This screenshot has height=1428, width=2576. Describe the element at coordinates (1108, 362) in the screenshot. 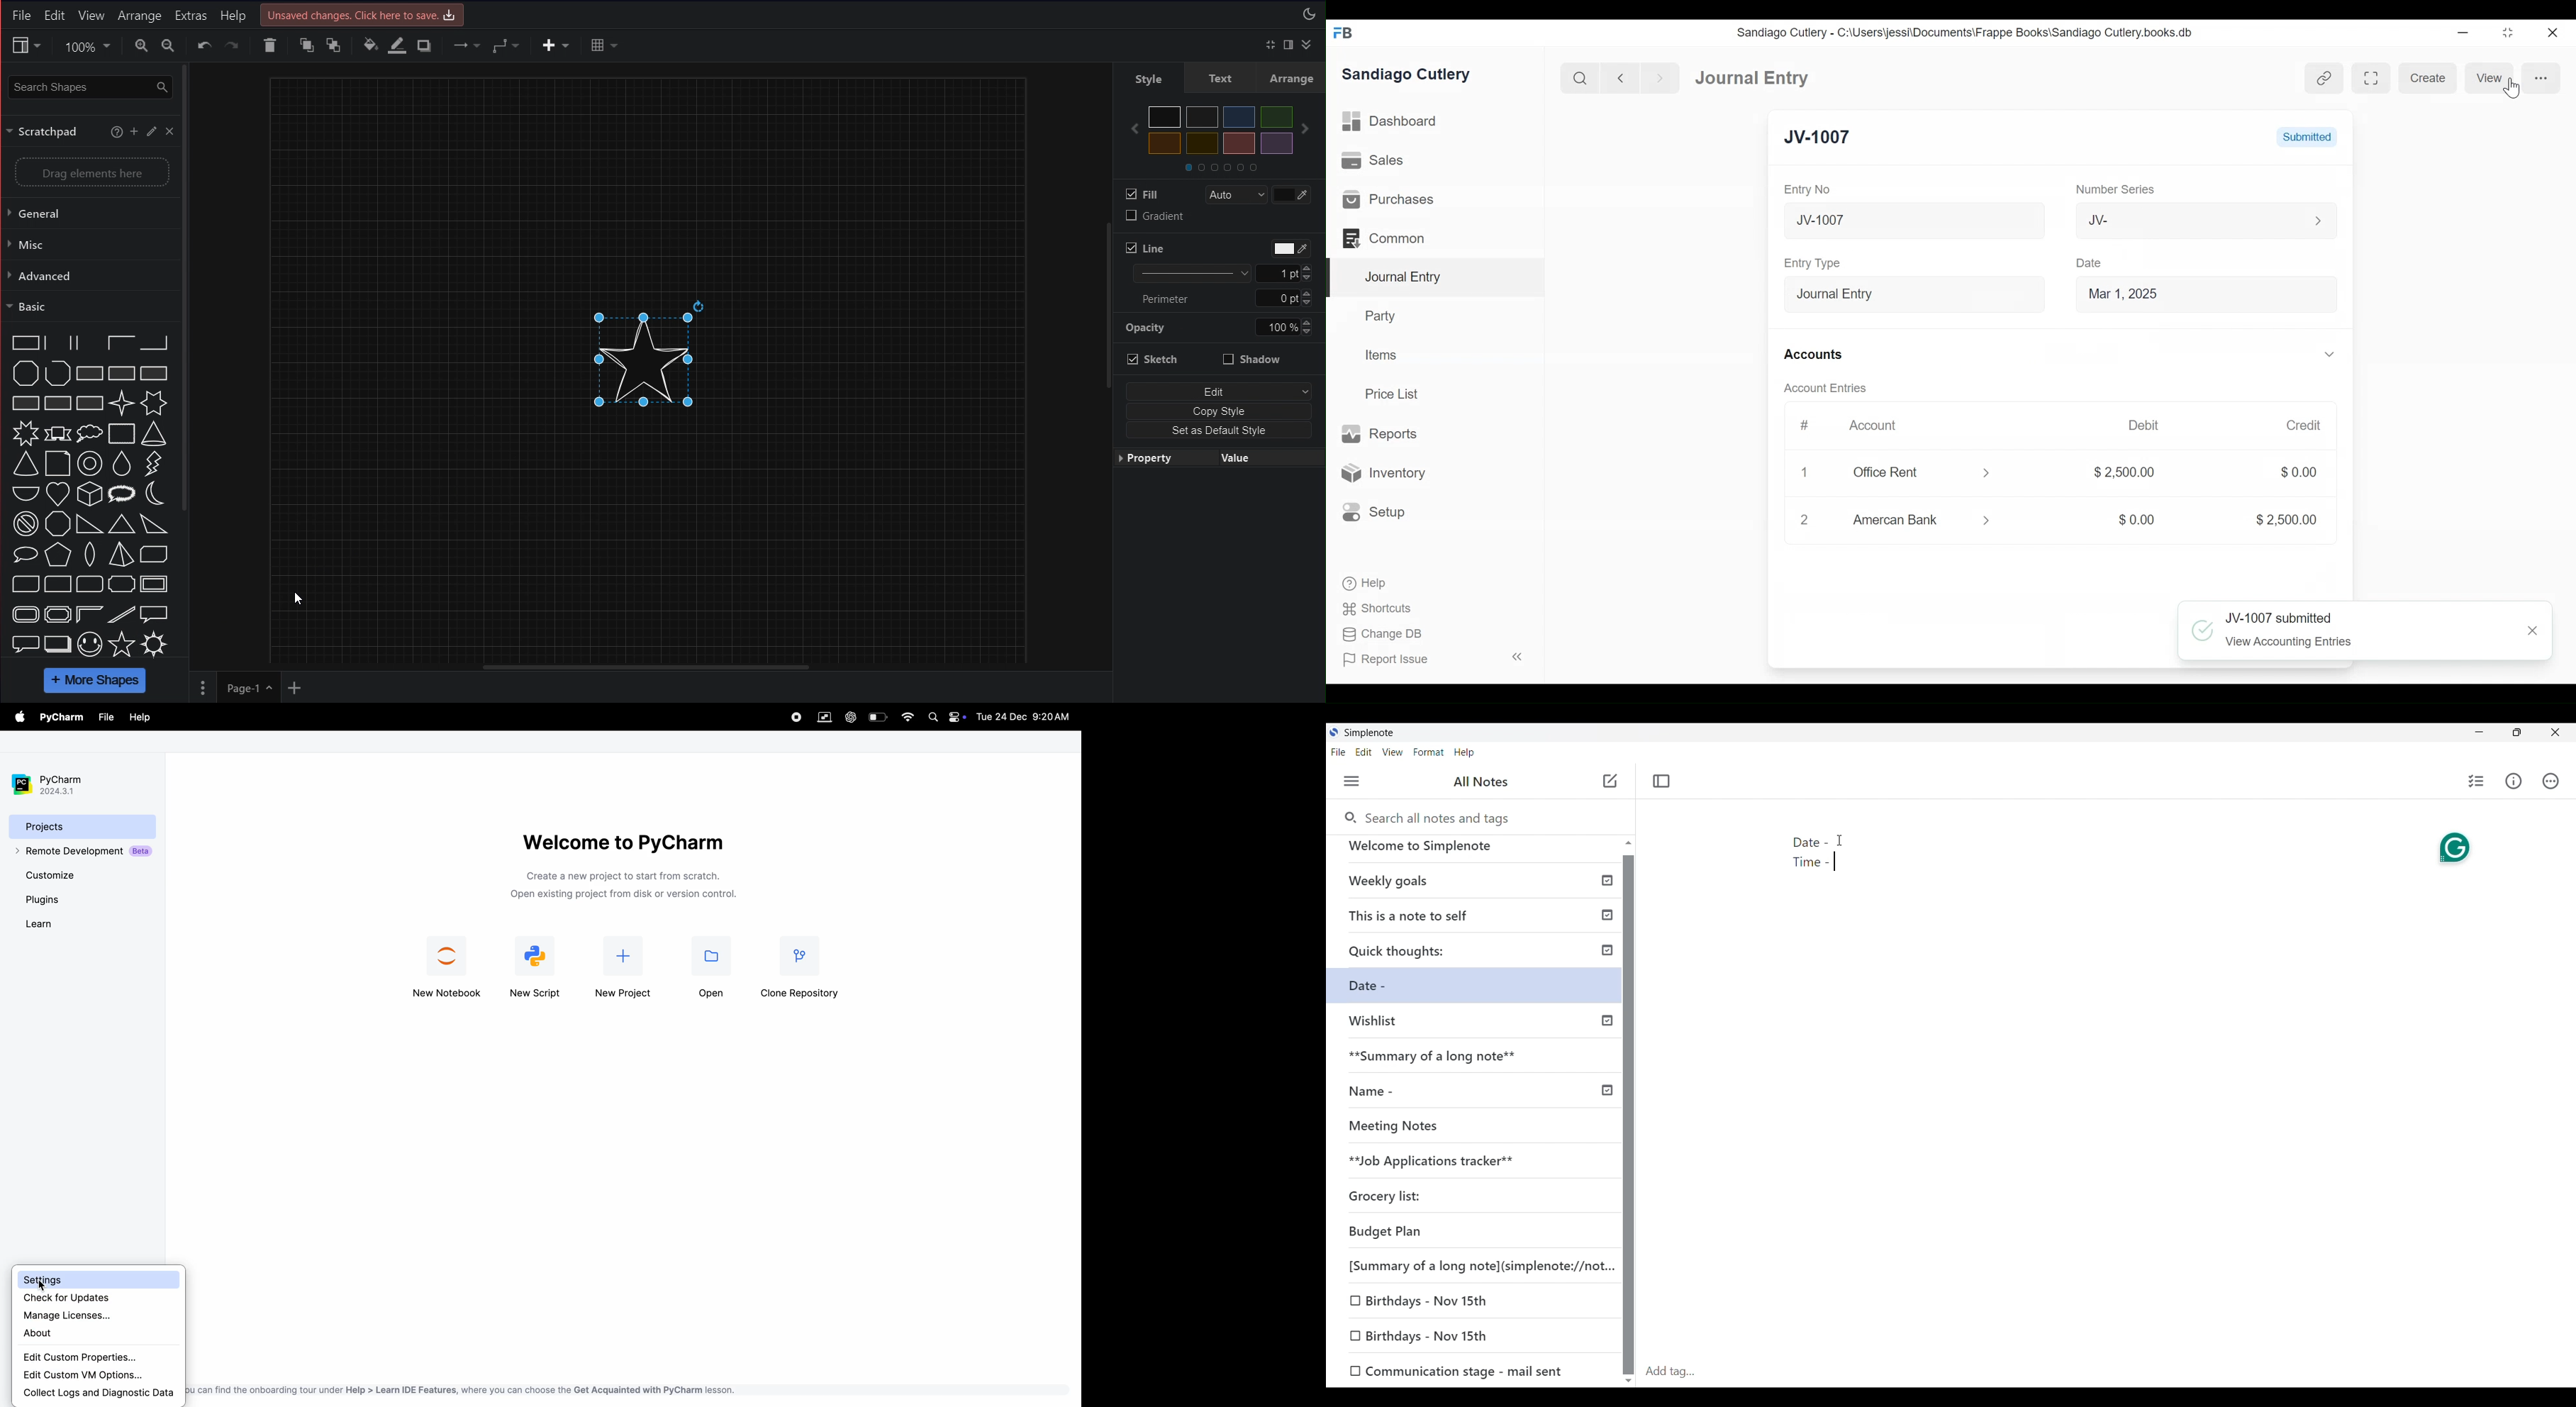

I see `Vertical Scroll bar` at that location.